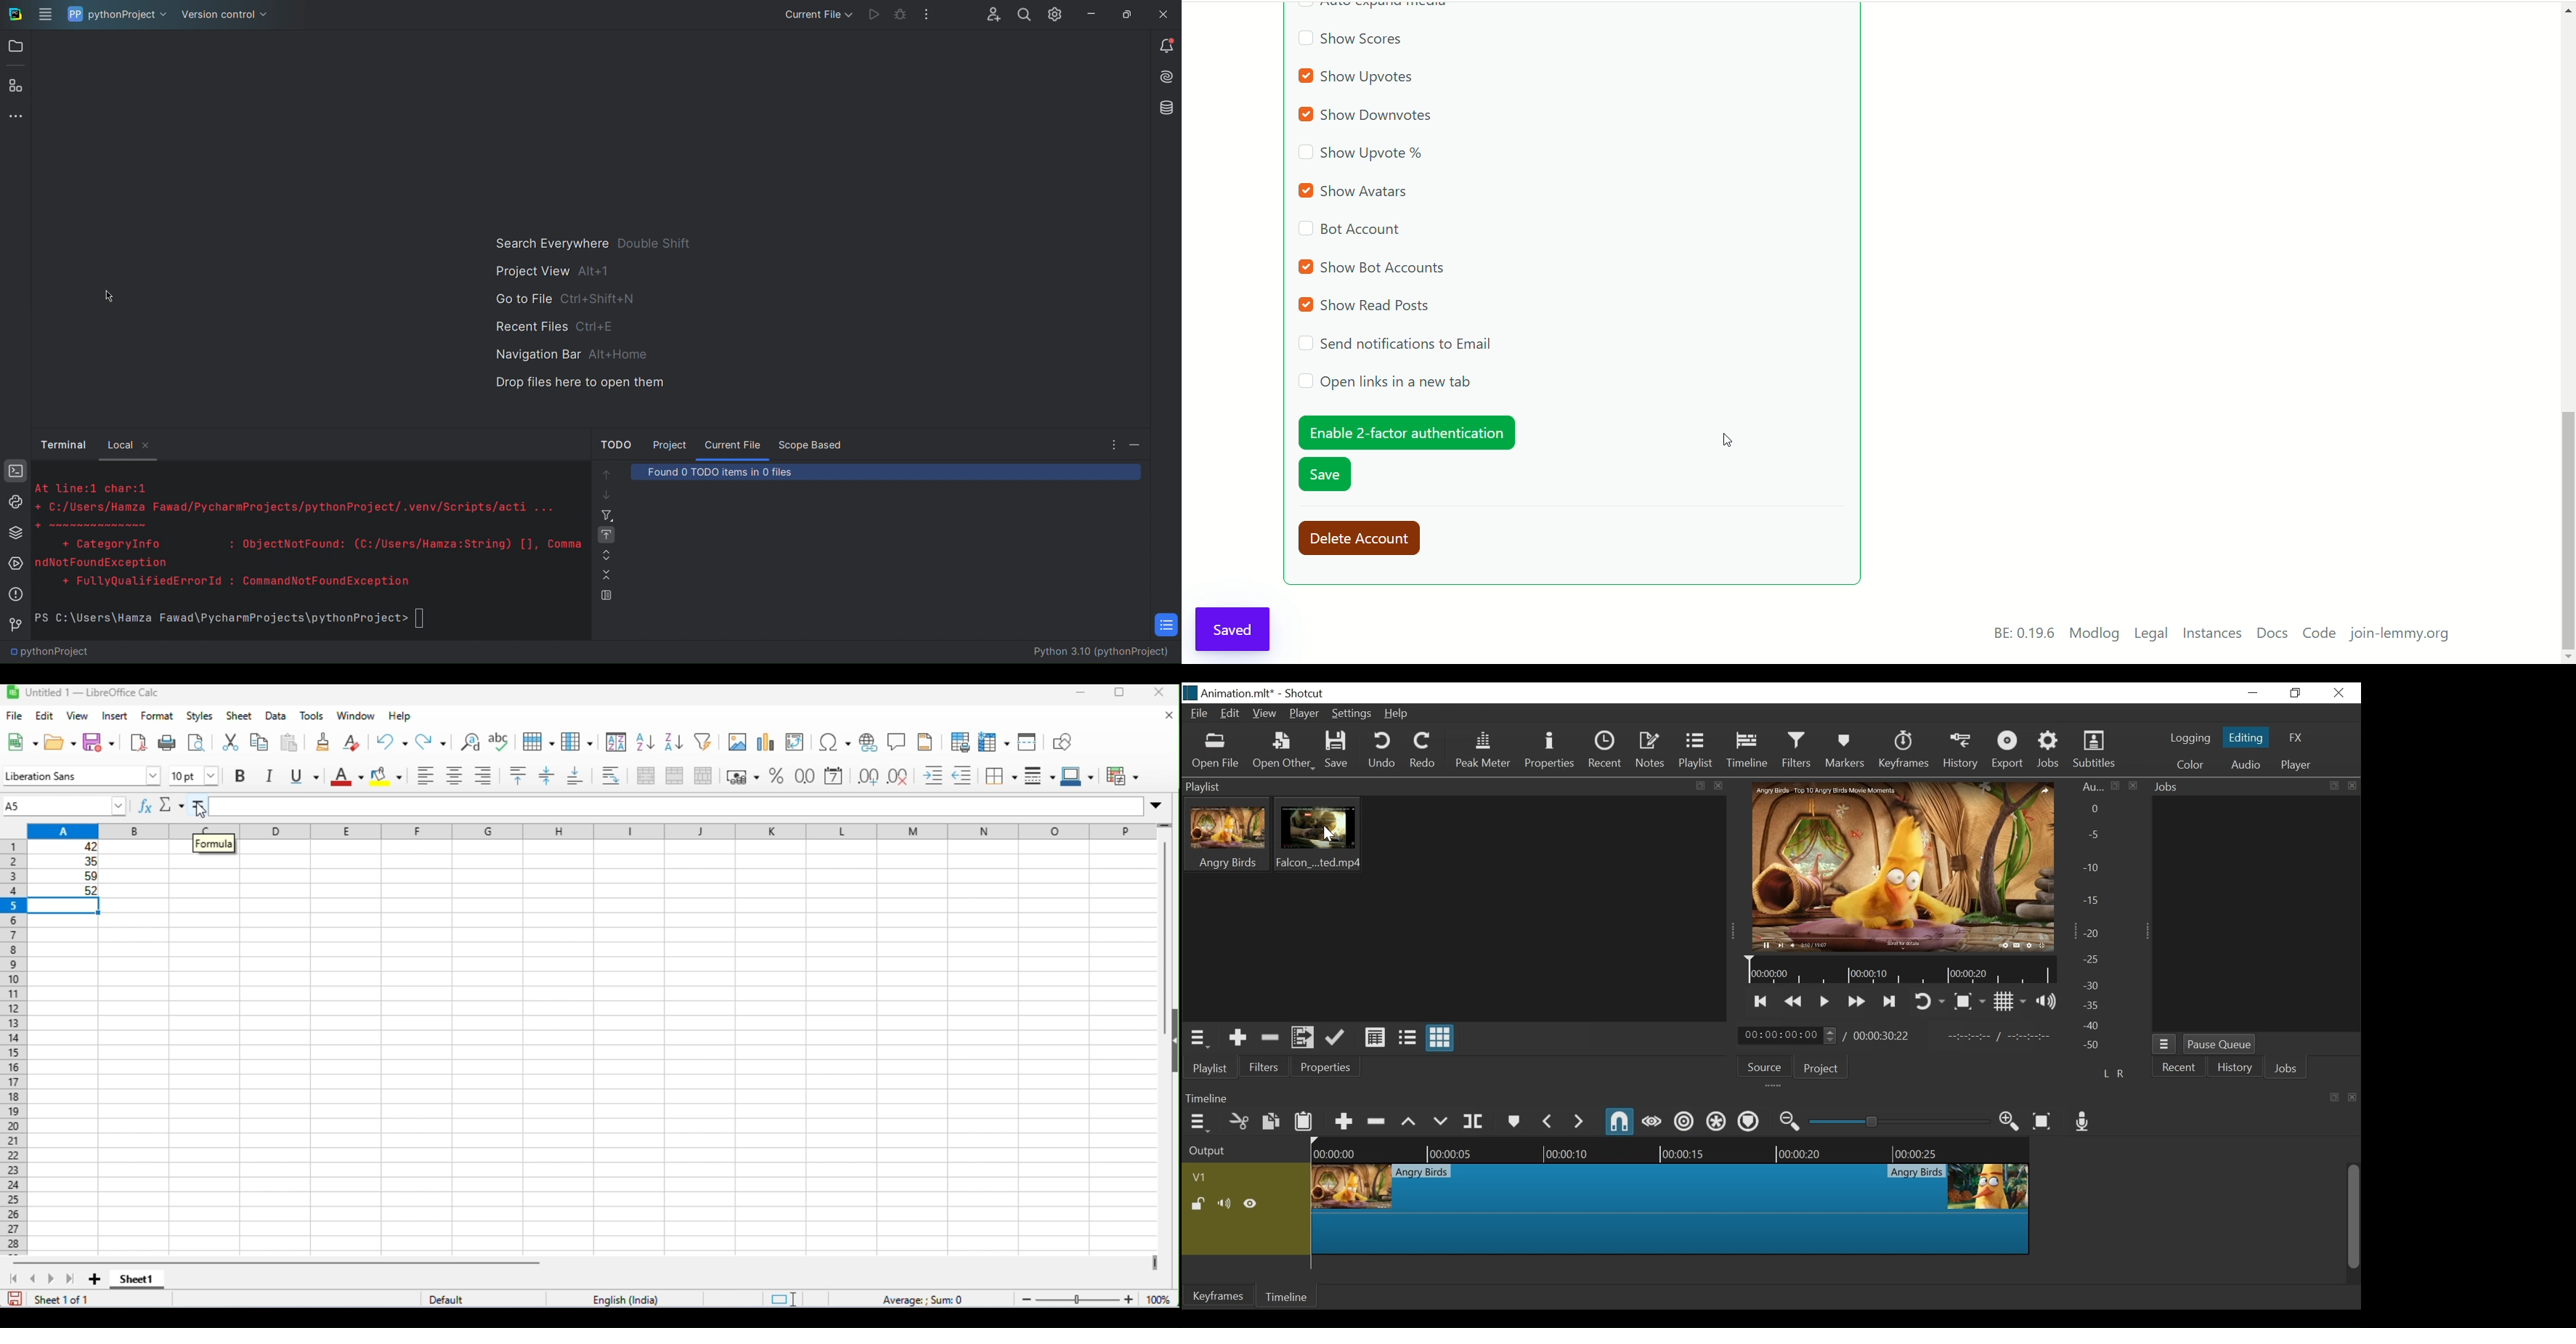 The height and width of the screenshot is (1344, 2576). Describe the element at coordinates (1359, 78) in the screenshot. I see `selected show upvotes` at that location.